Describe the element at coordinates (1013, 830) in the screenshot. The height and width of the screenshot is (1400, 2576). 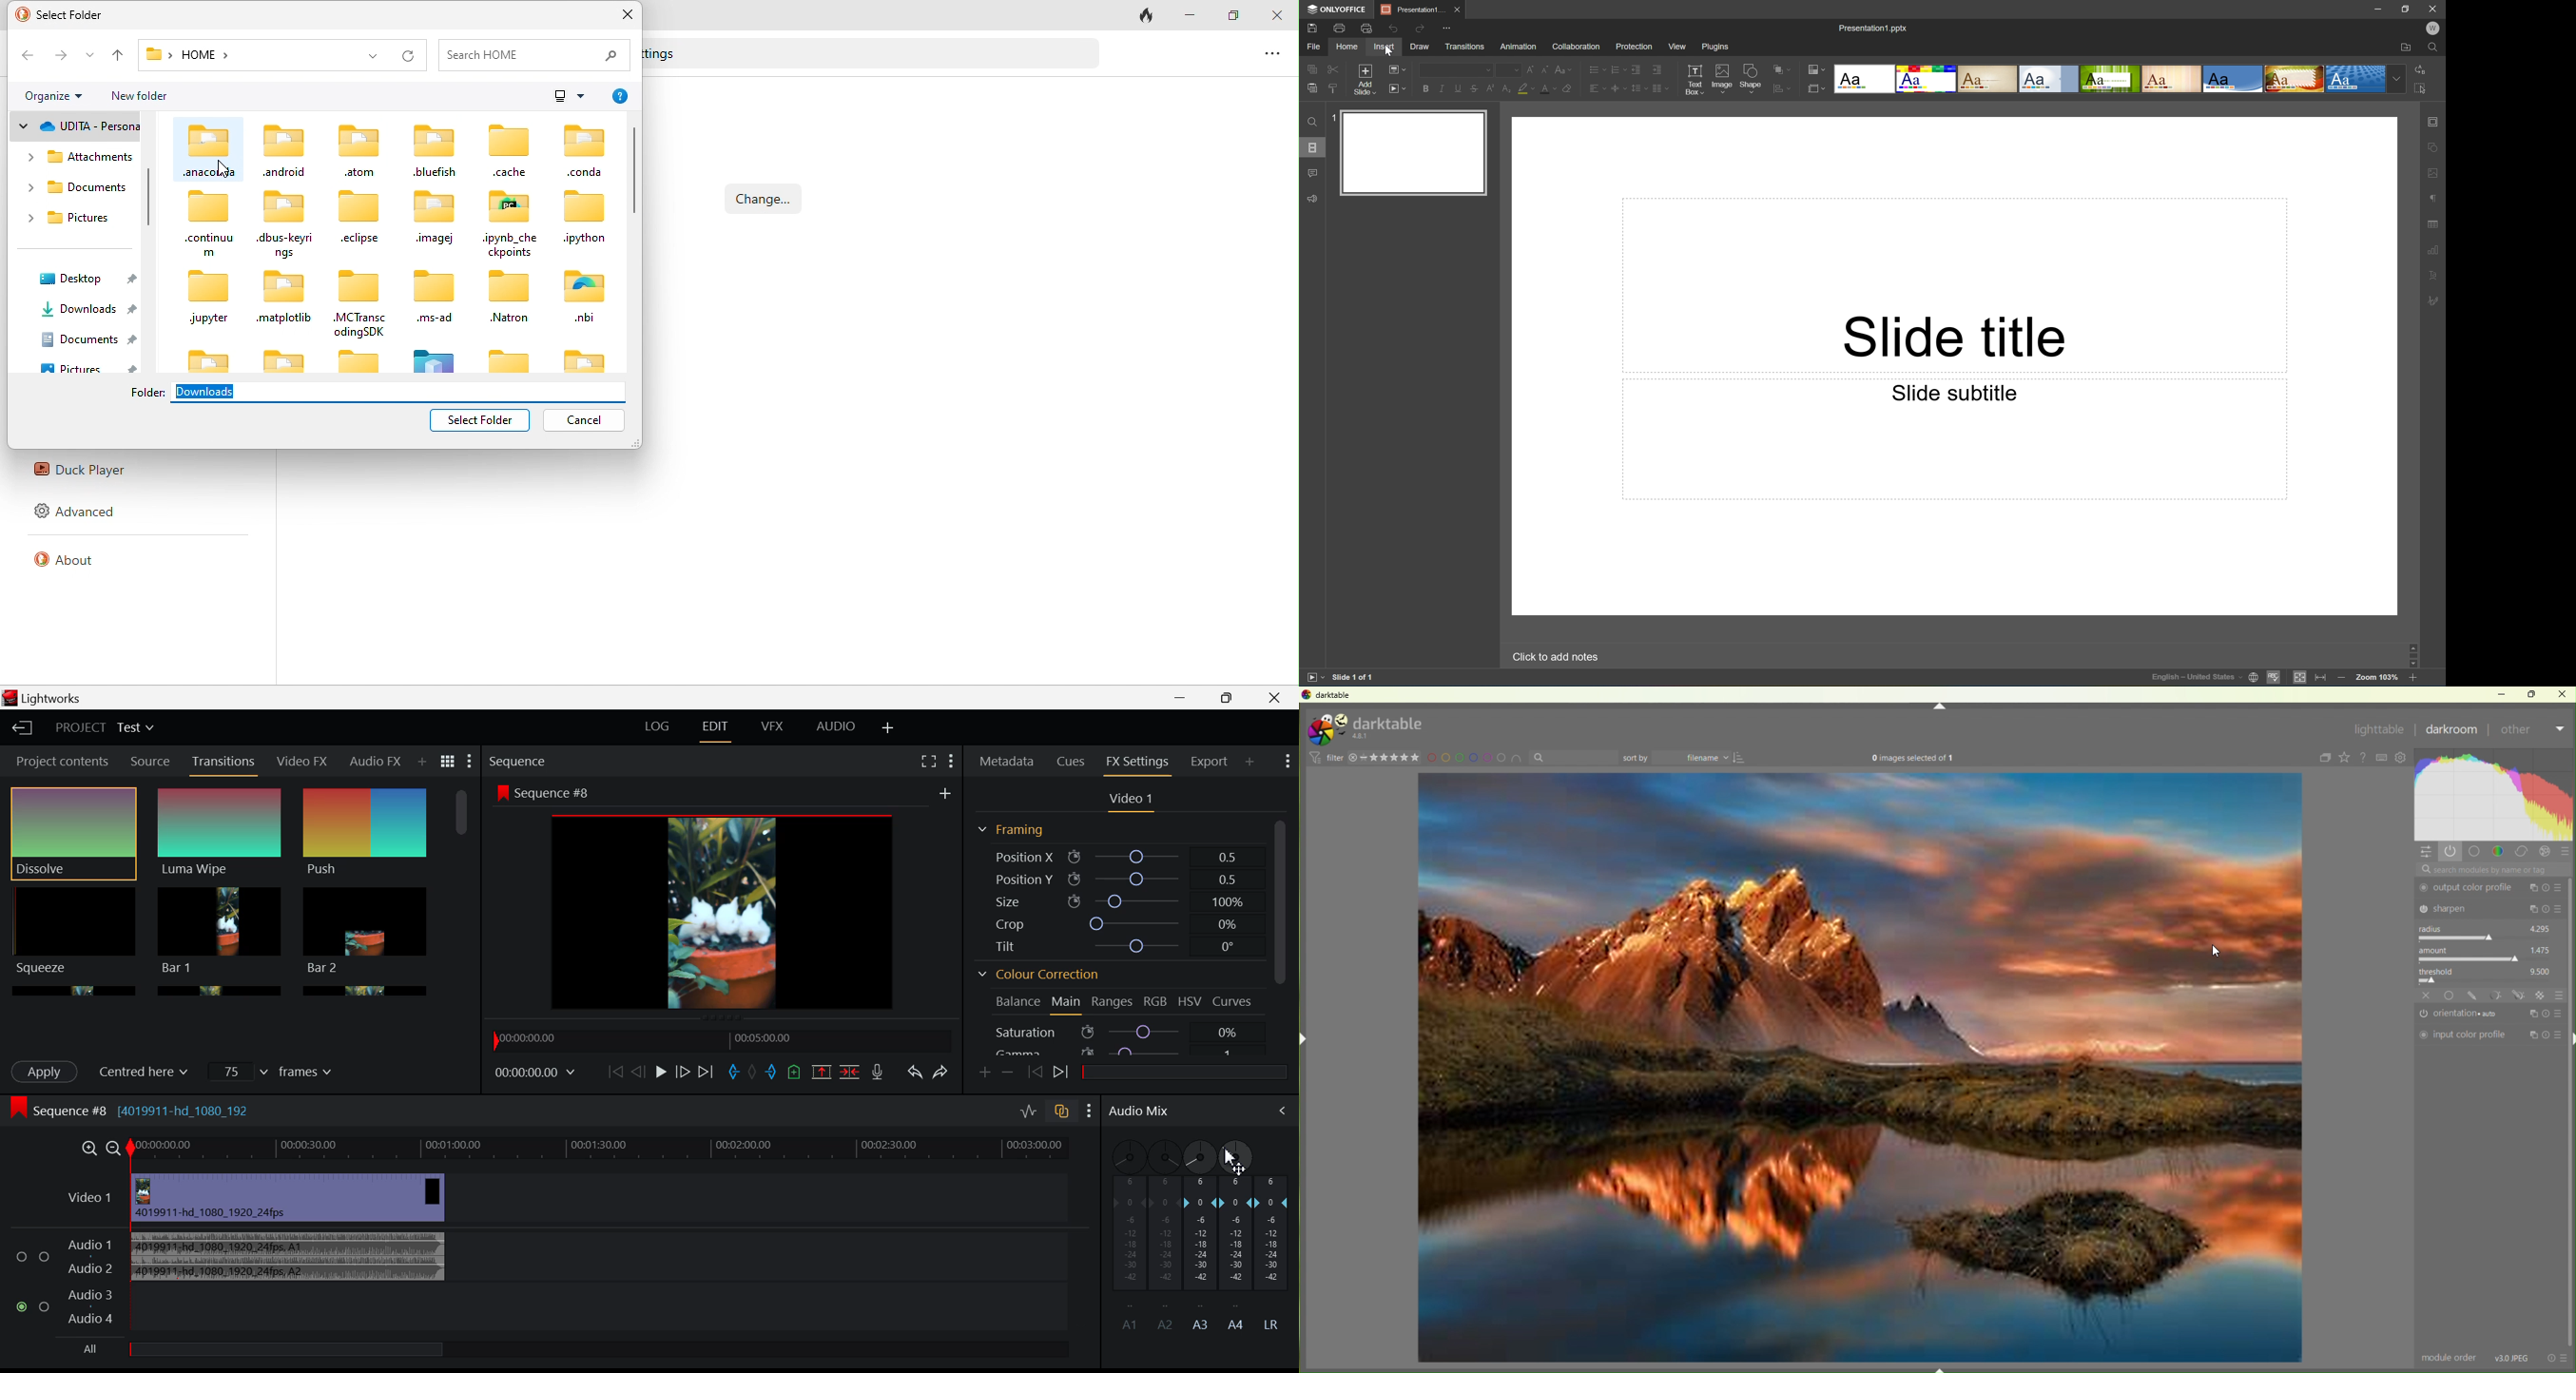
I see `Framing Section` at that location.